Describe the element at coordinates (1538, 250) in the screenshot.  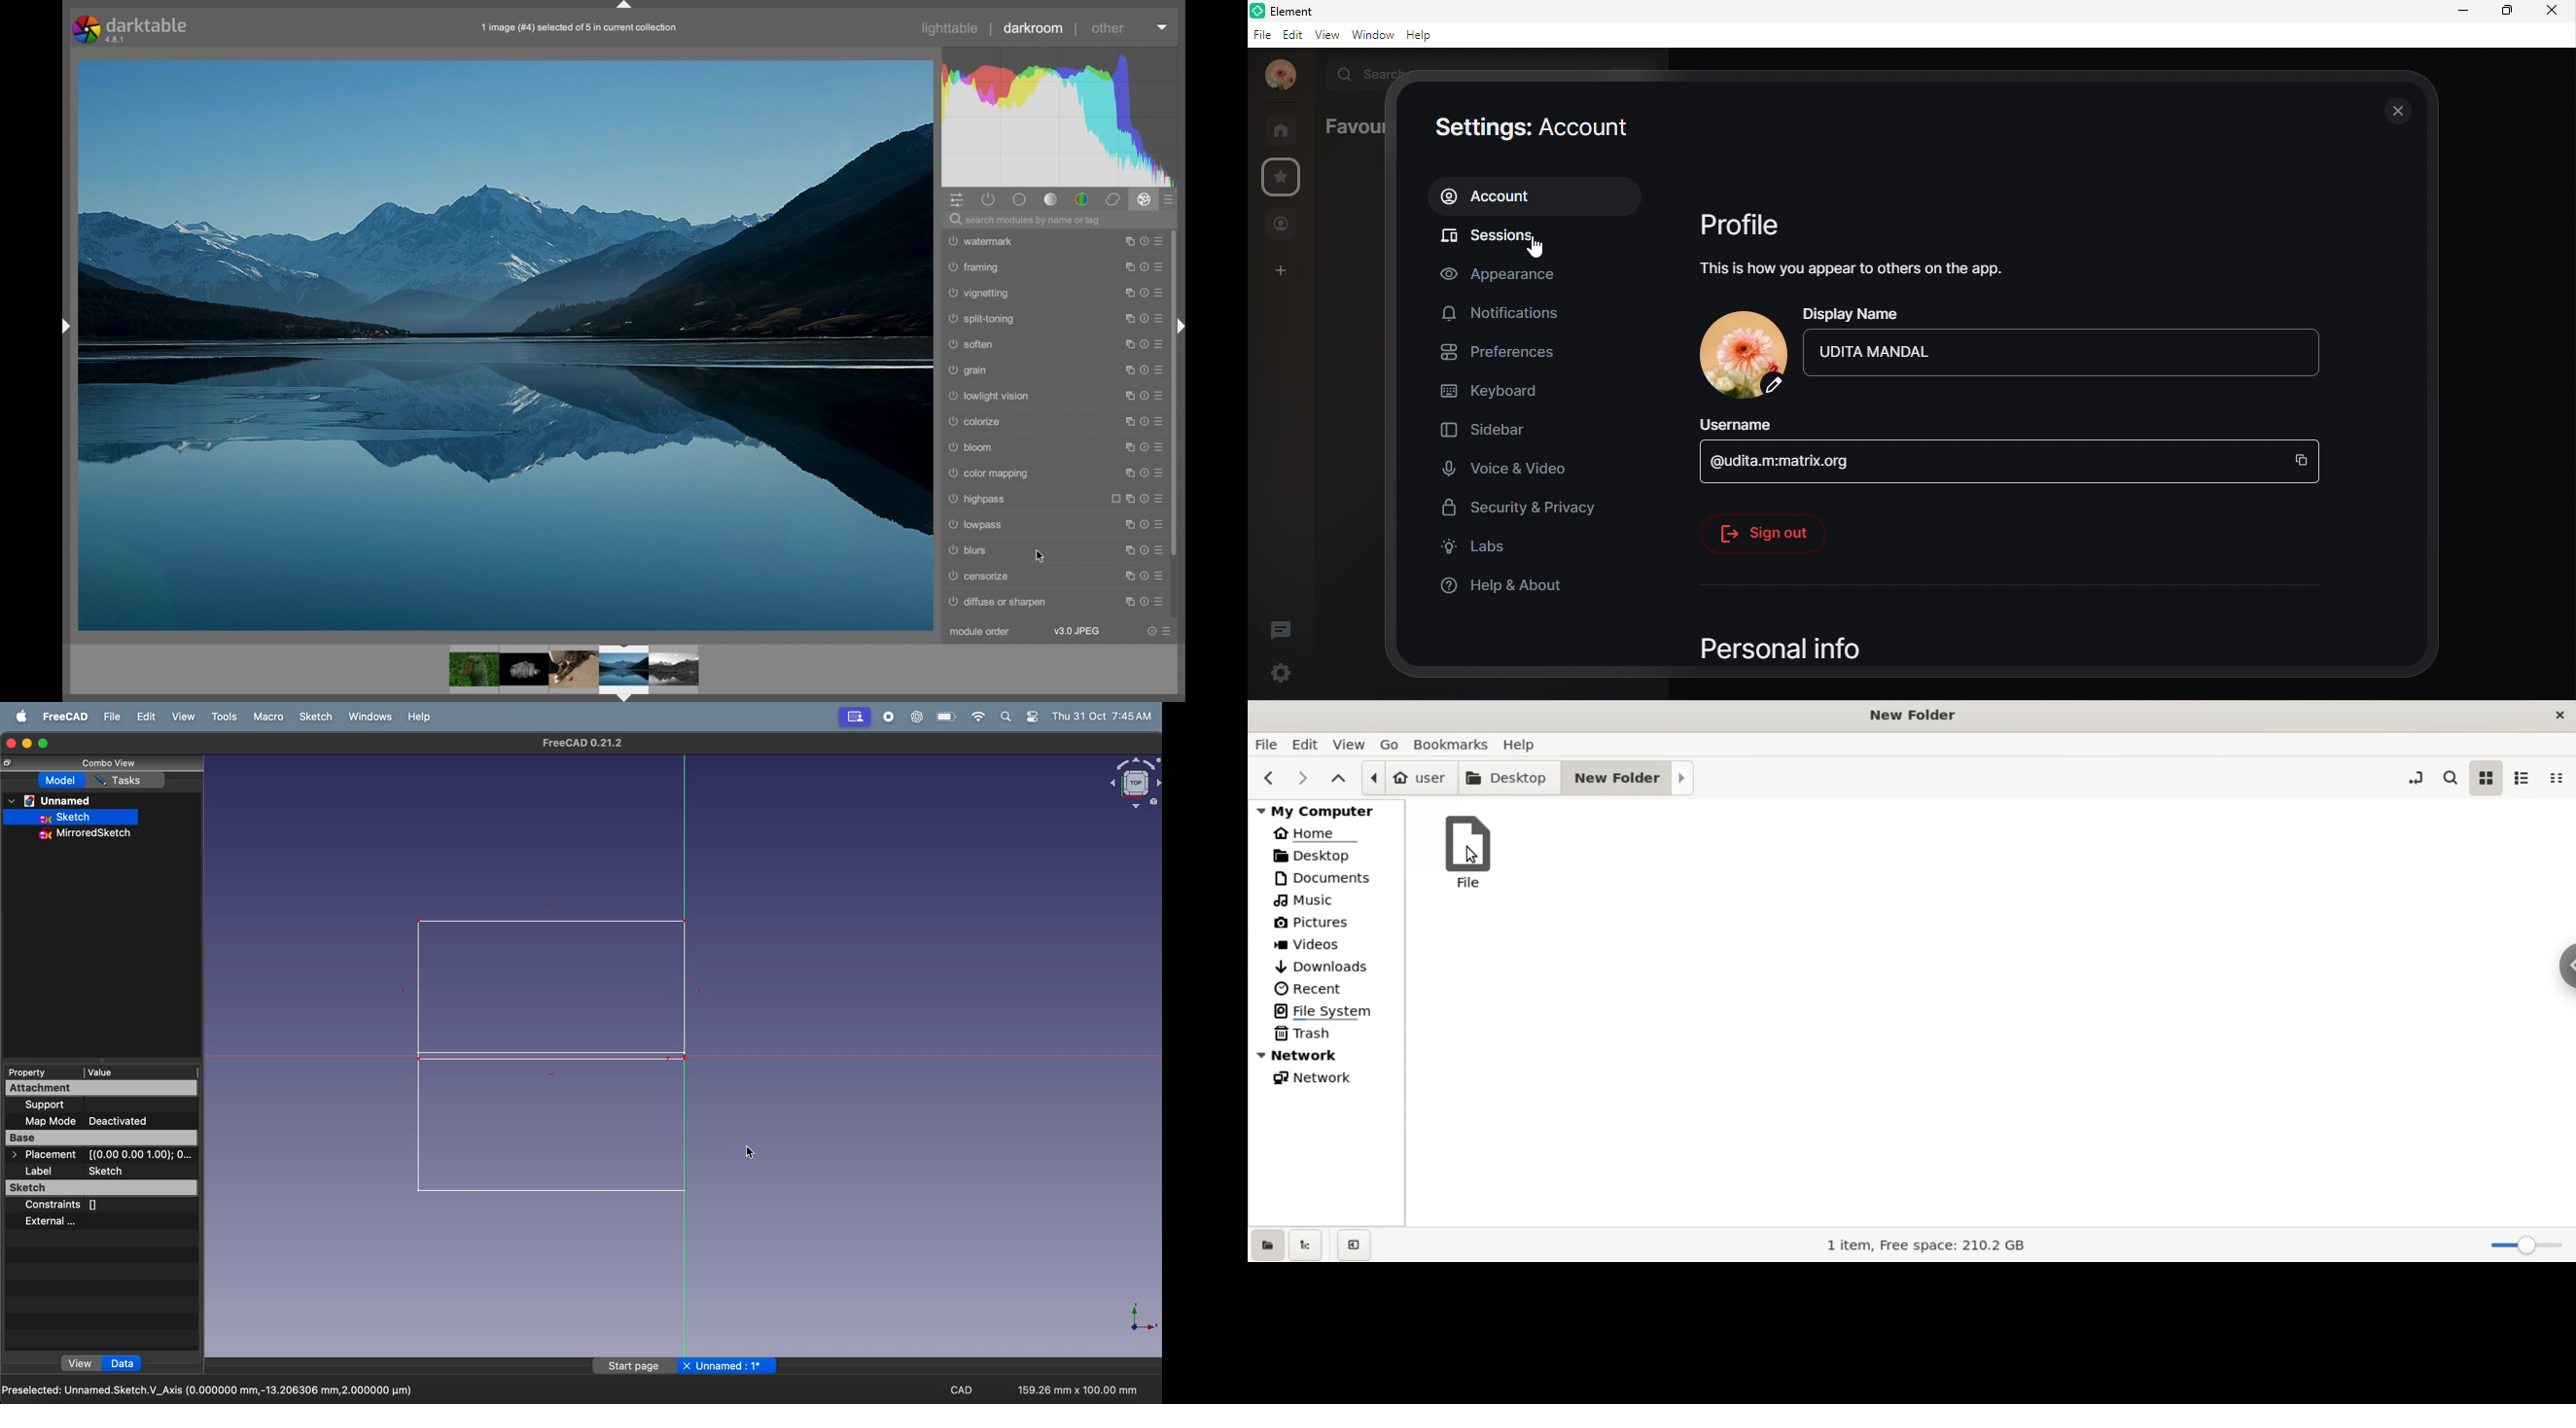
I see `cursor movement` at that location.